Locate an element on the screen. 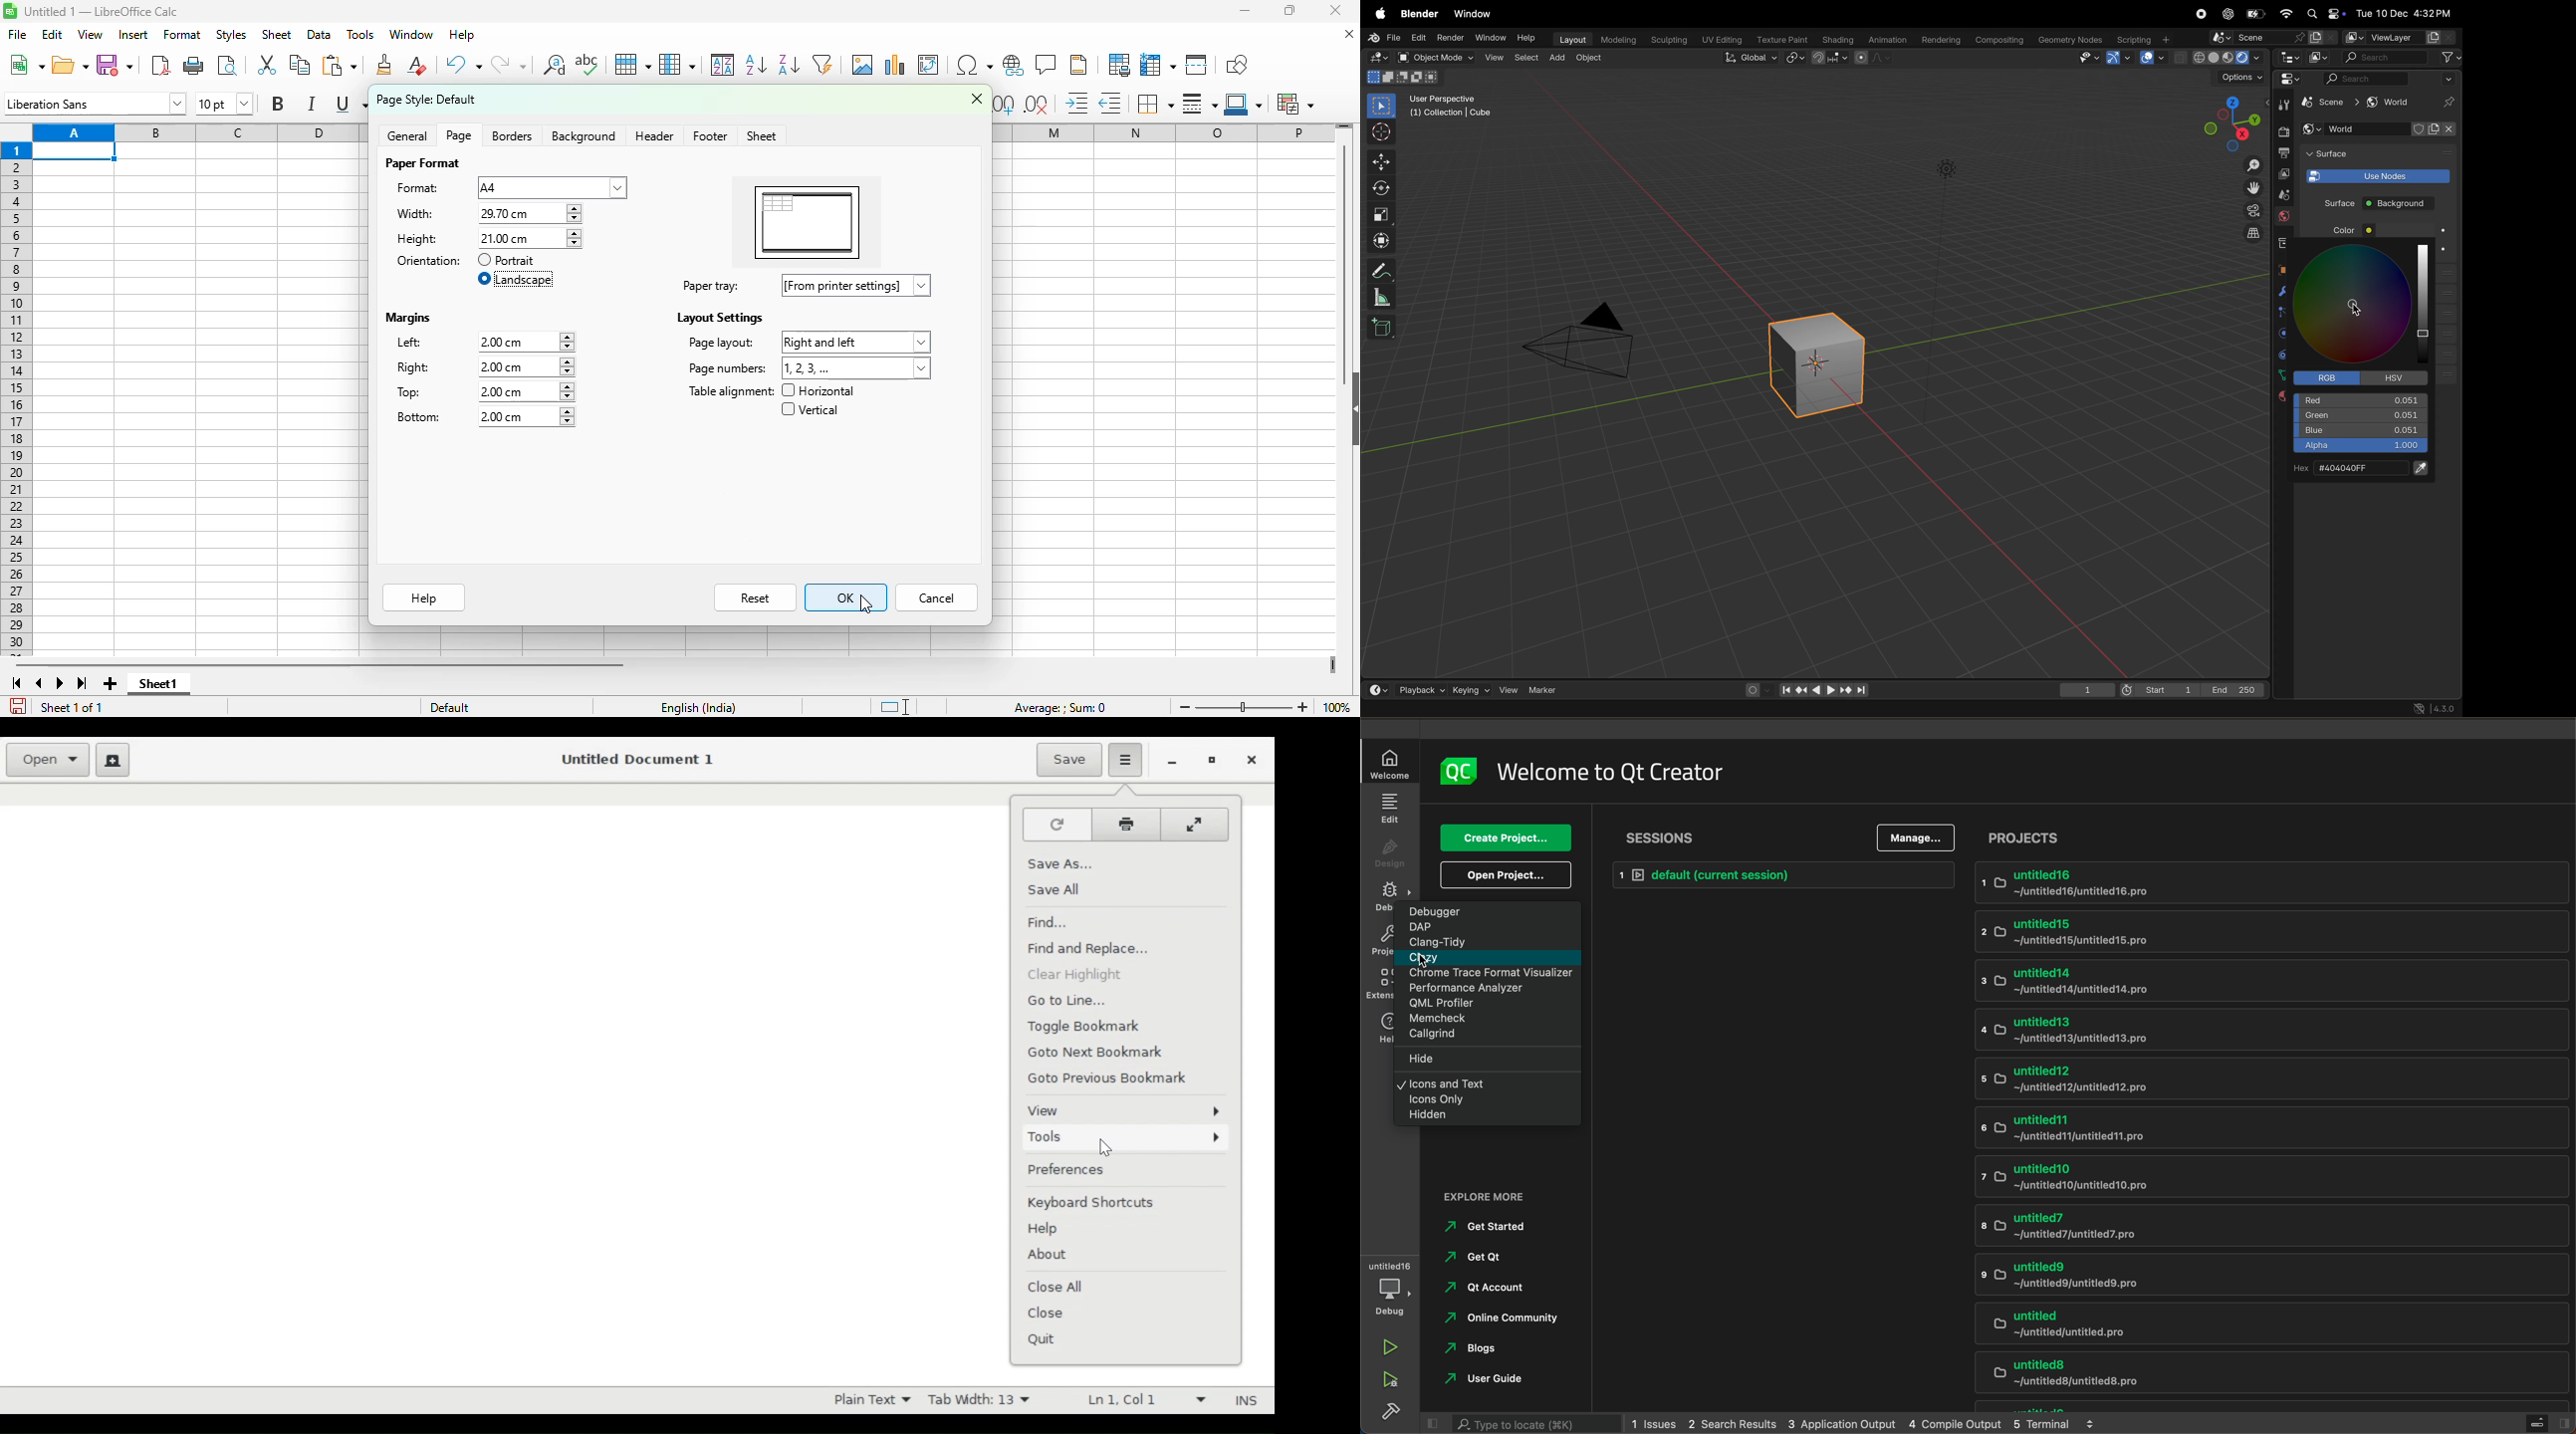  scale is located at coordinates (1385, 297).